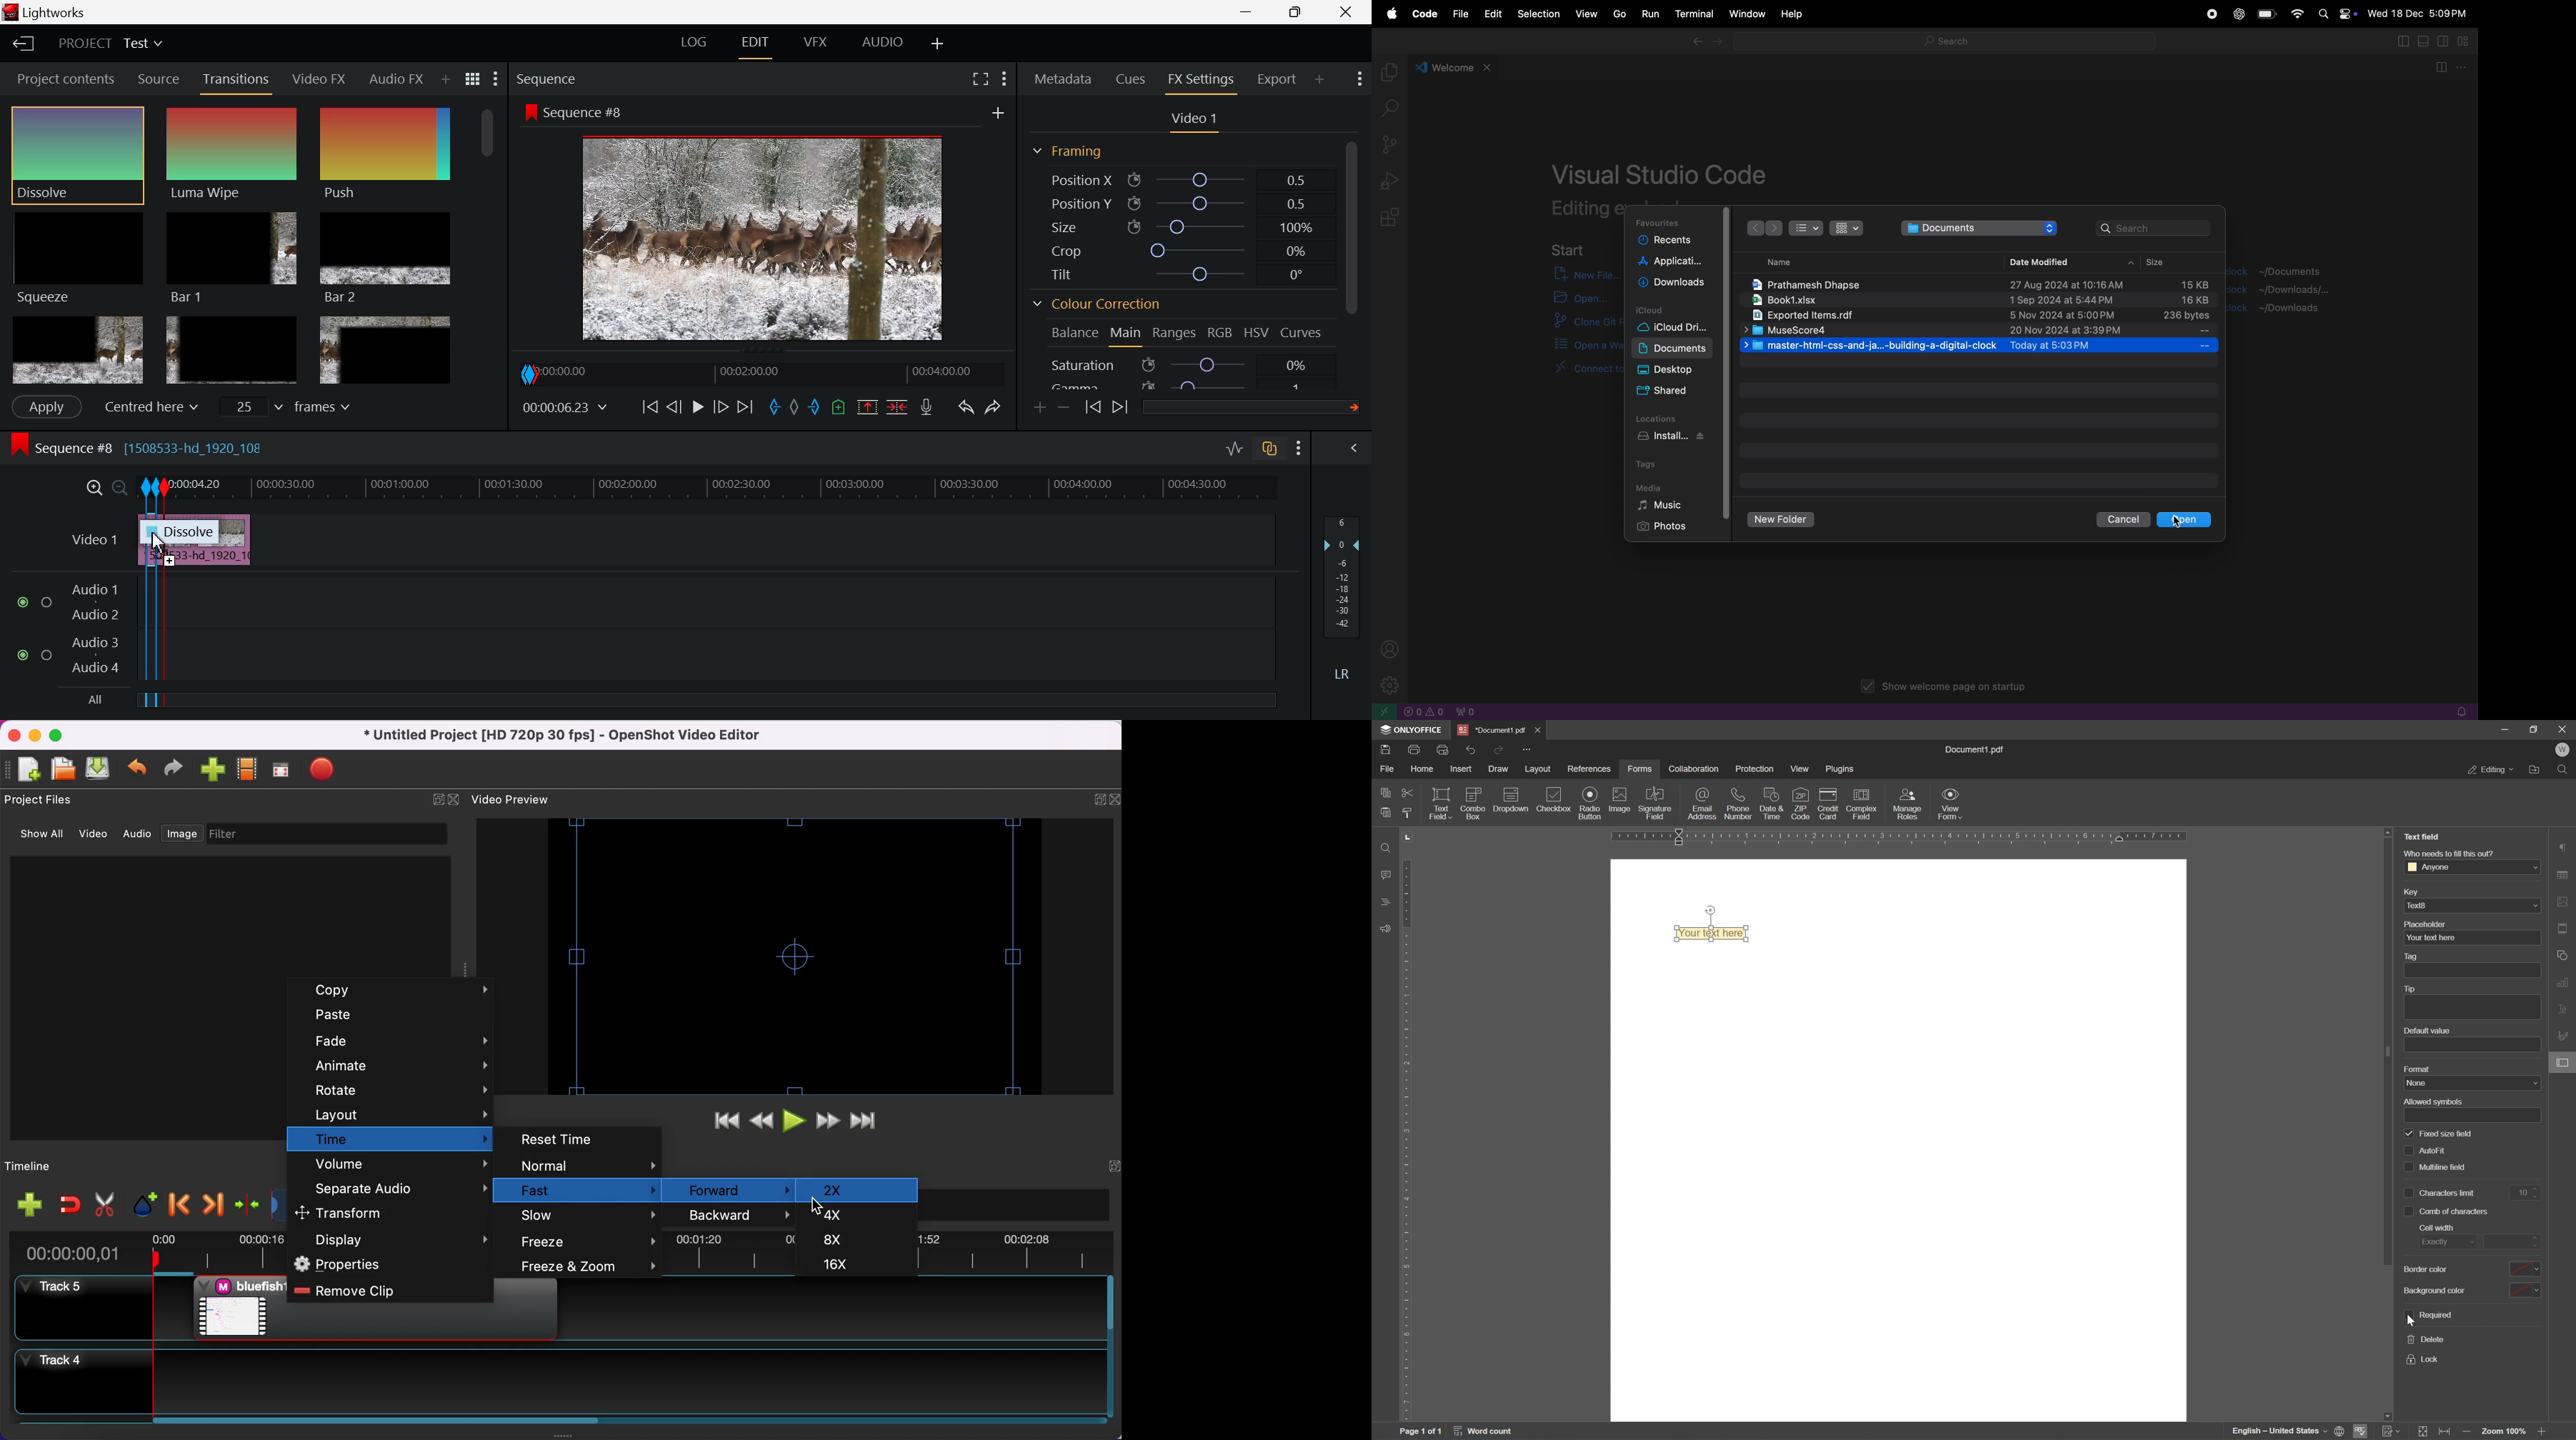  Describe the element at coordinates (1672, 263) in the screenshot. I see `applications` at that location.